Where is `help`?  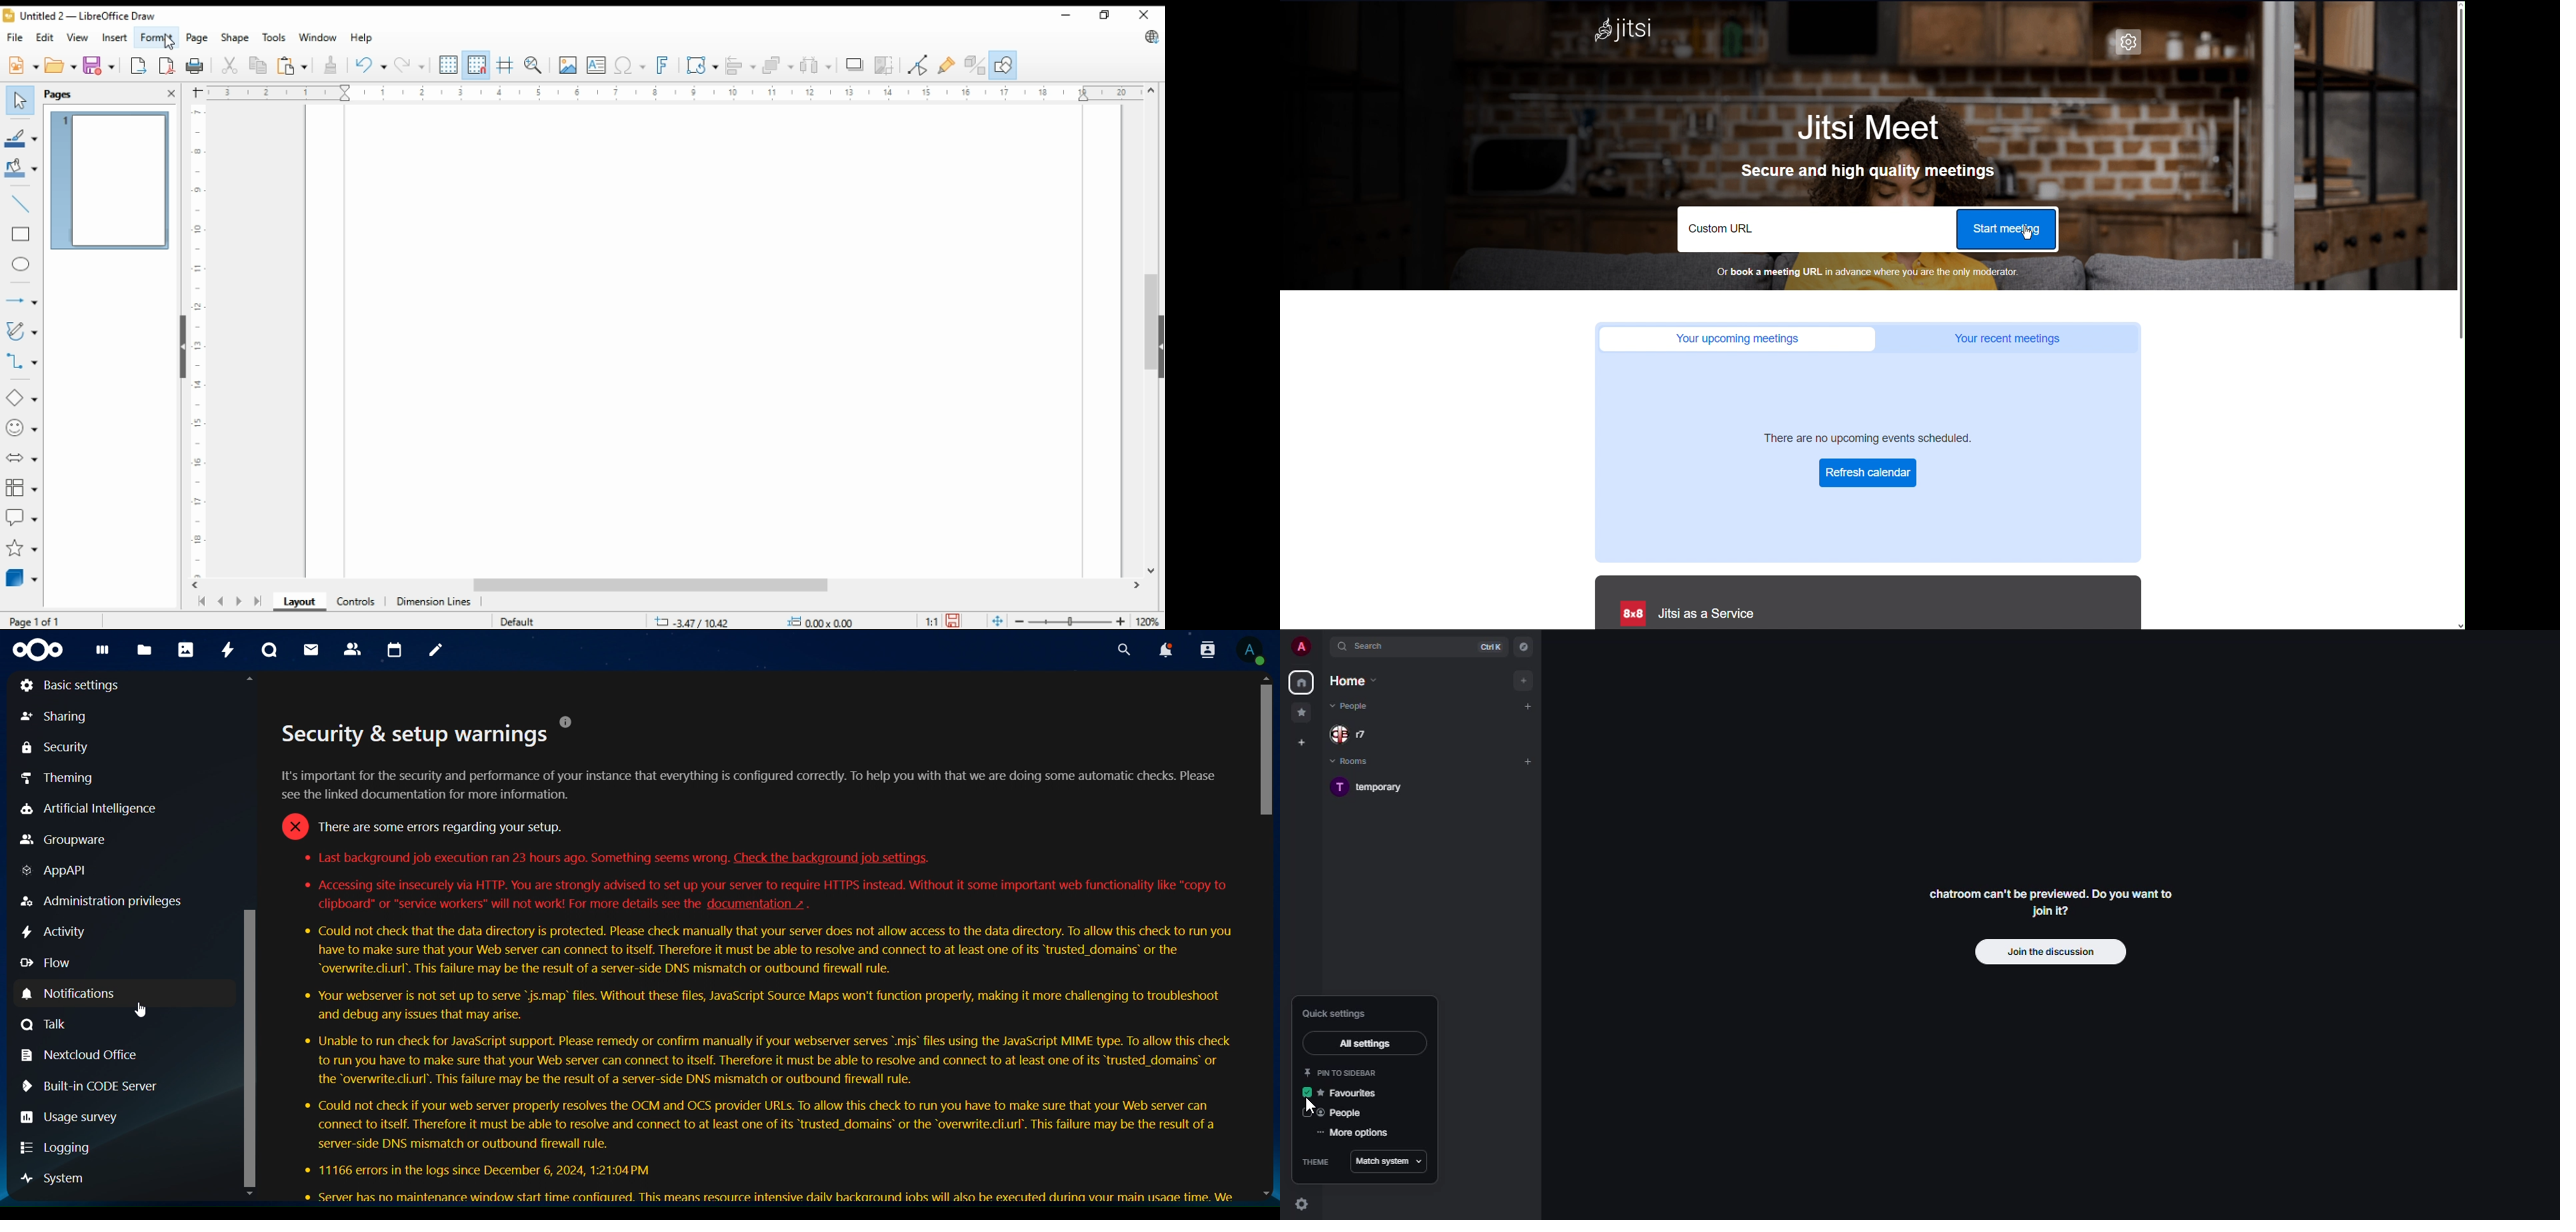
help is located at coordinates (361, 37).